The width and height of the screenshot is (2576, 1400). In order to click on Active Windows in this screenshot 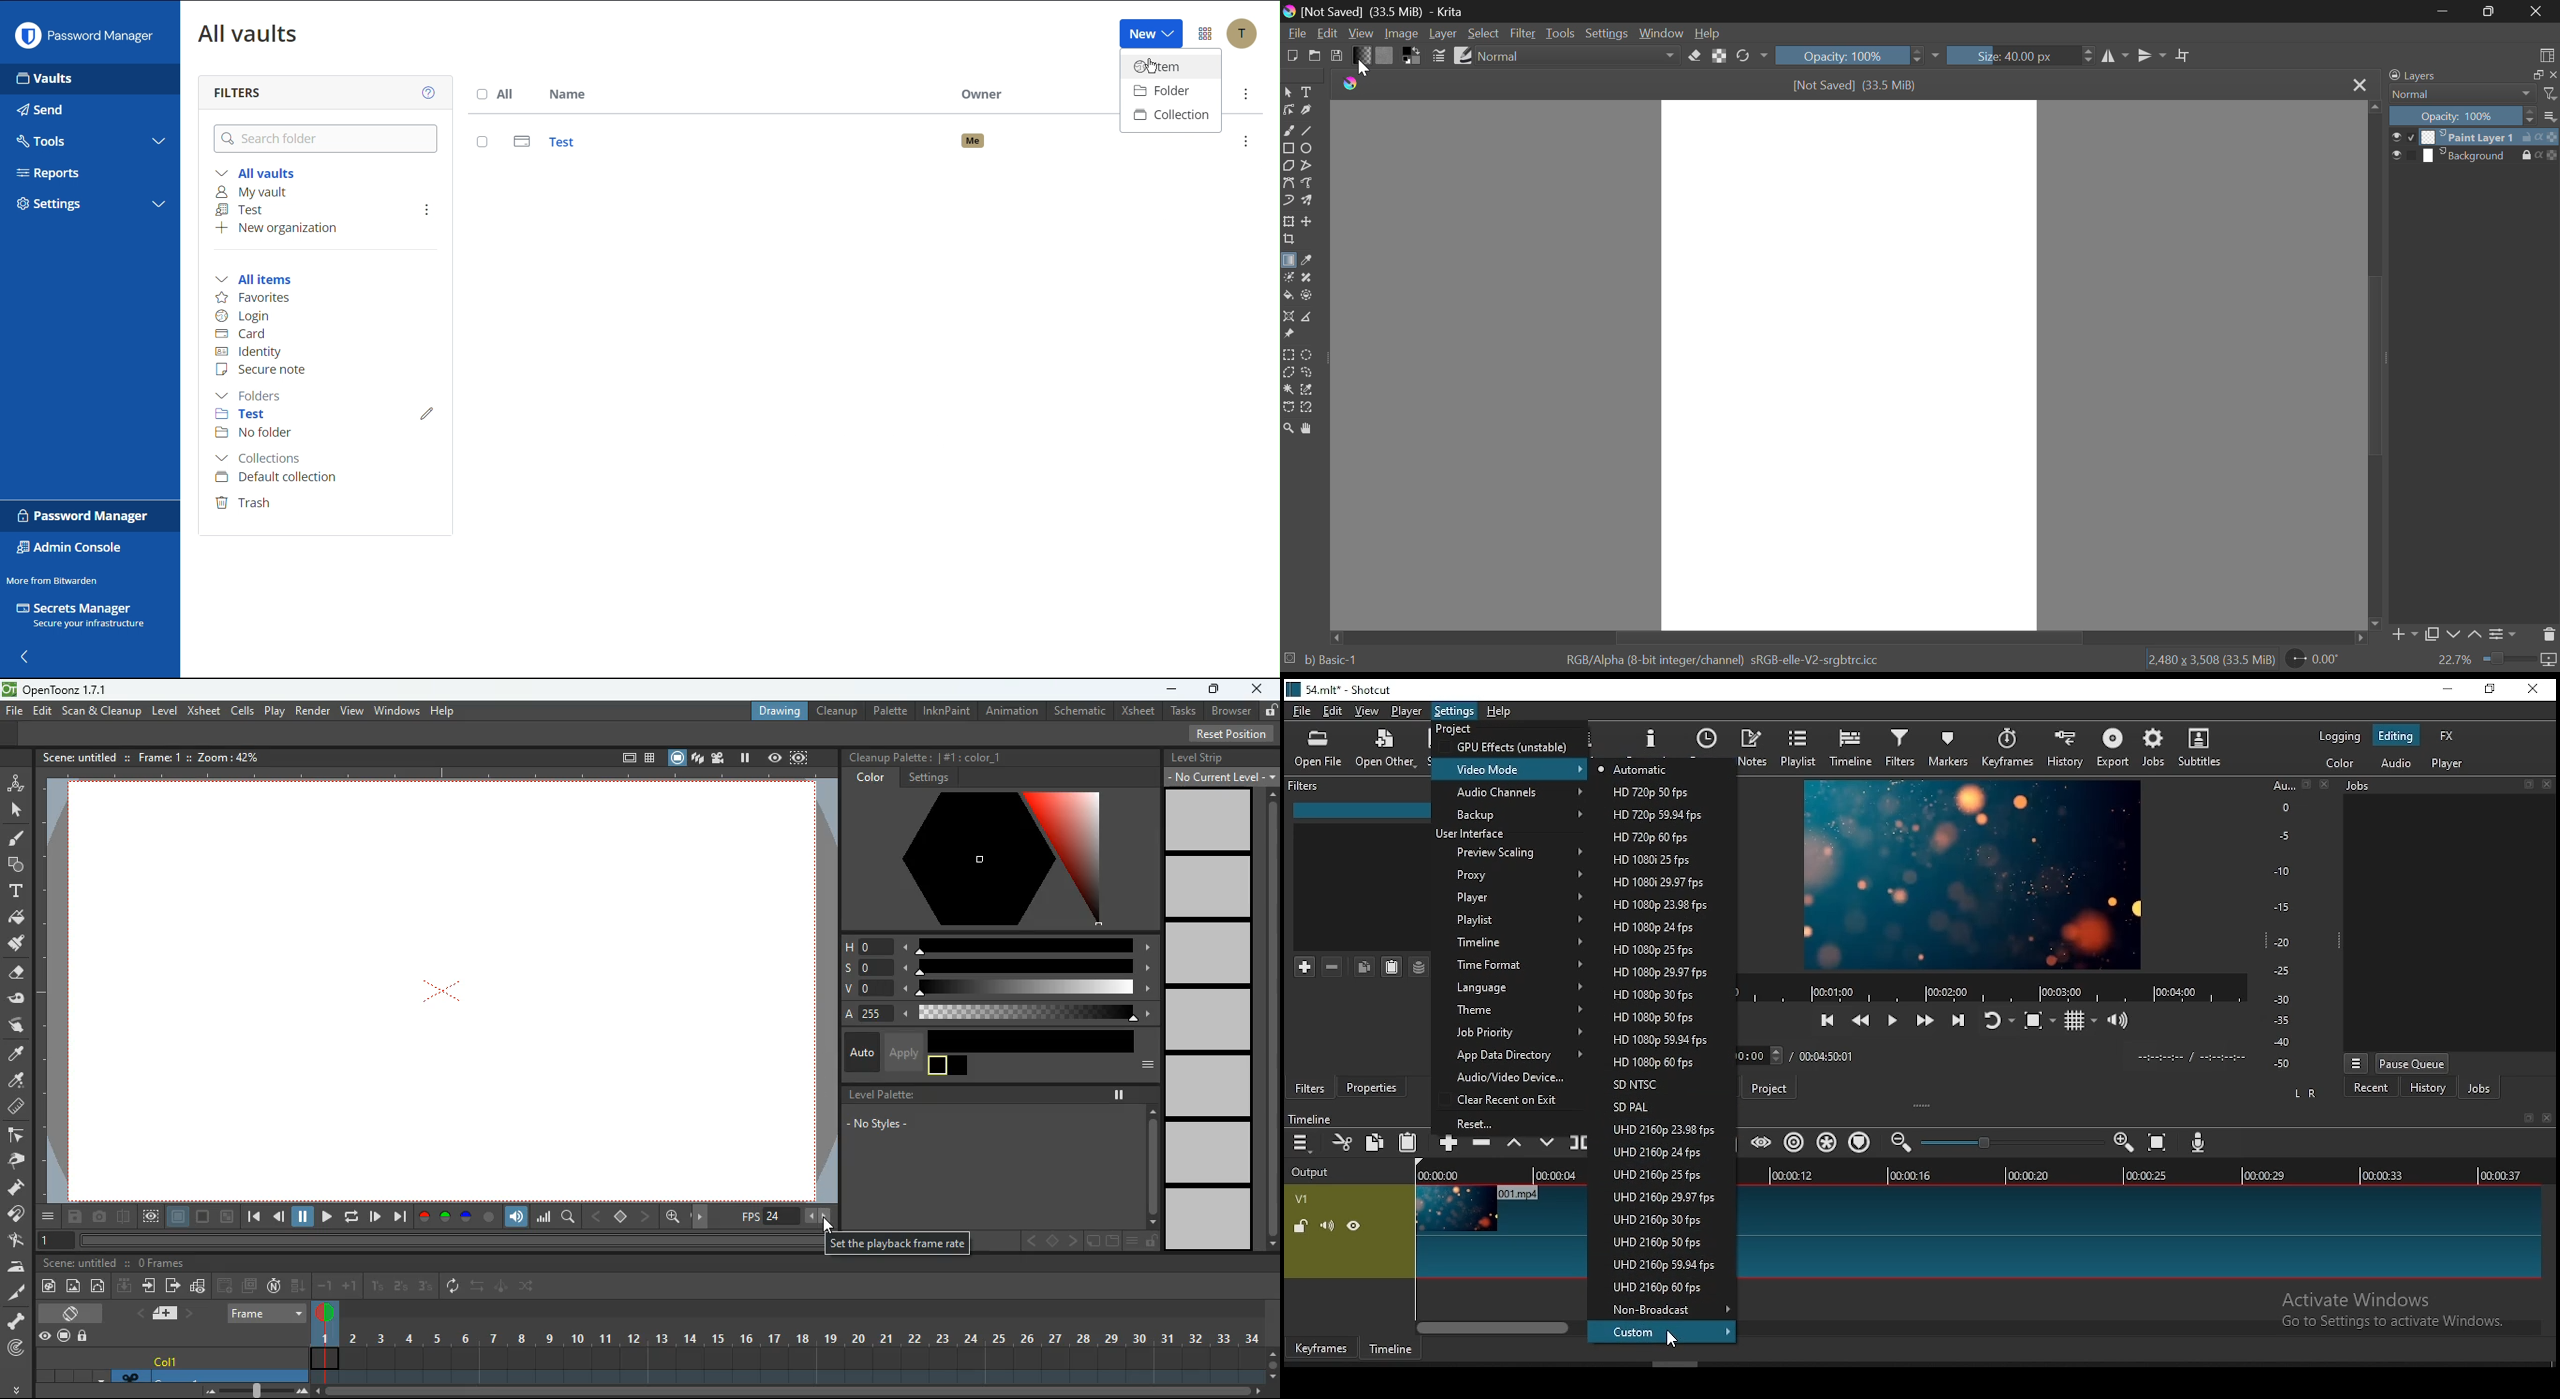, I will do `click(2364, 1299)`.